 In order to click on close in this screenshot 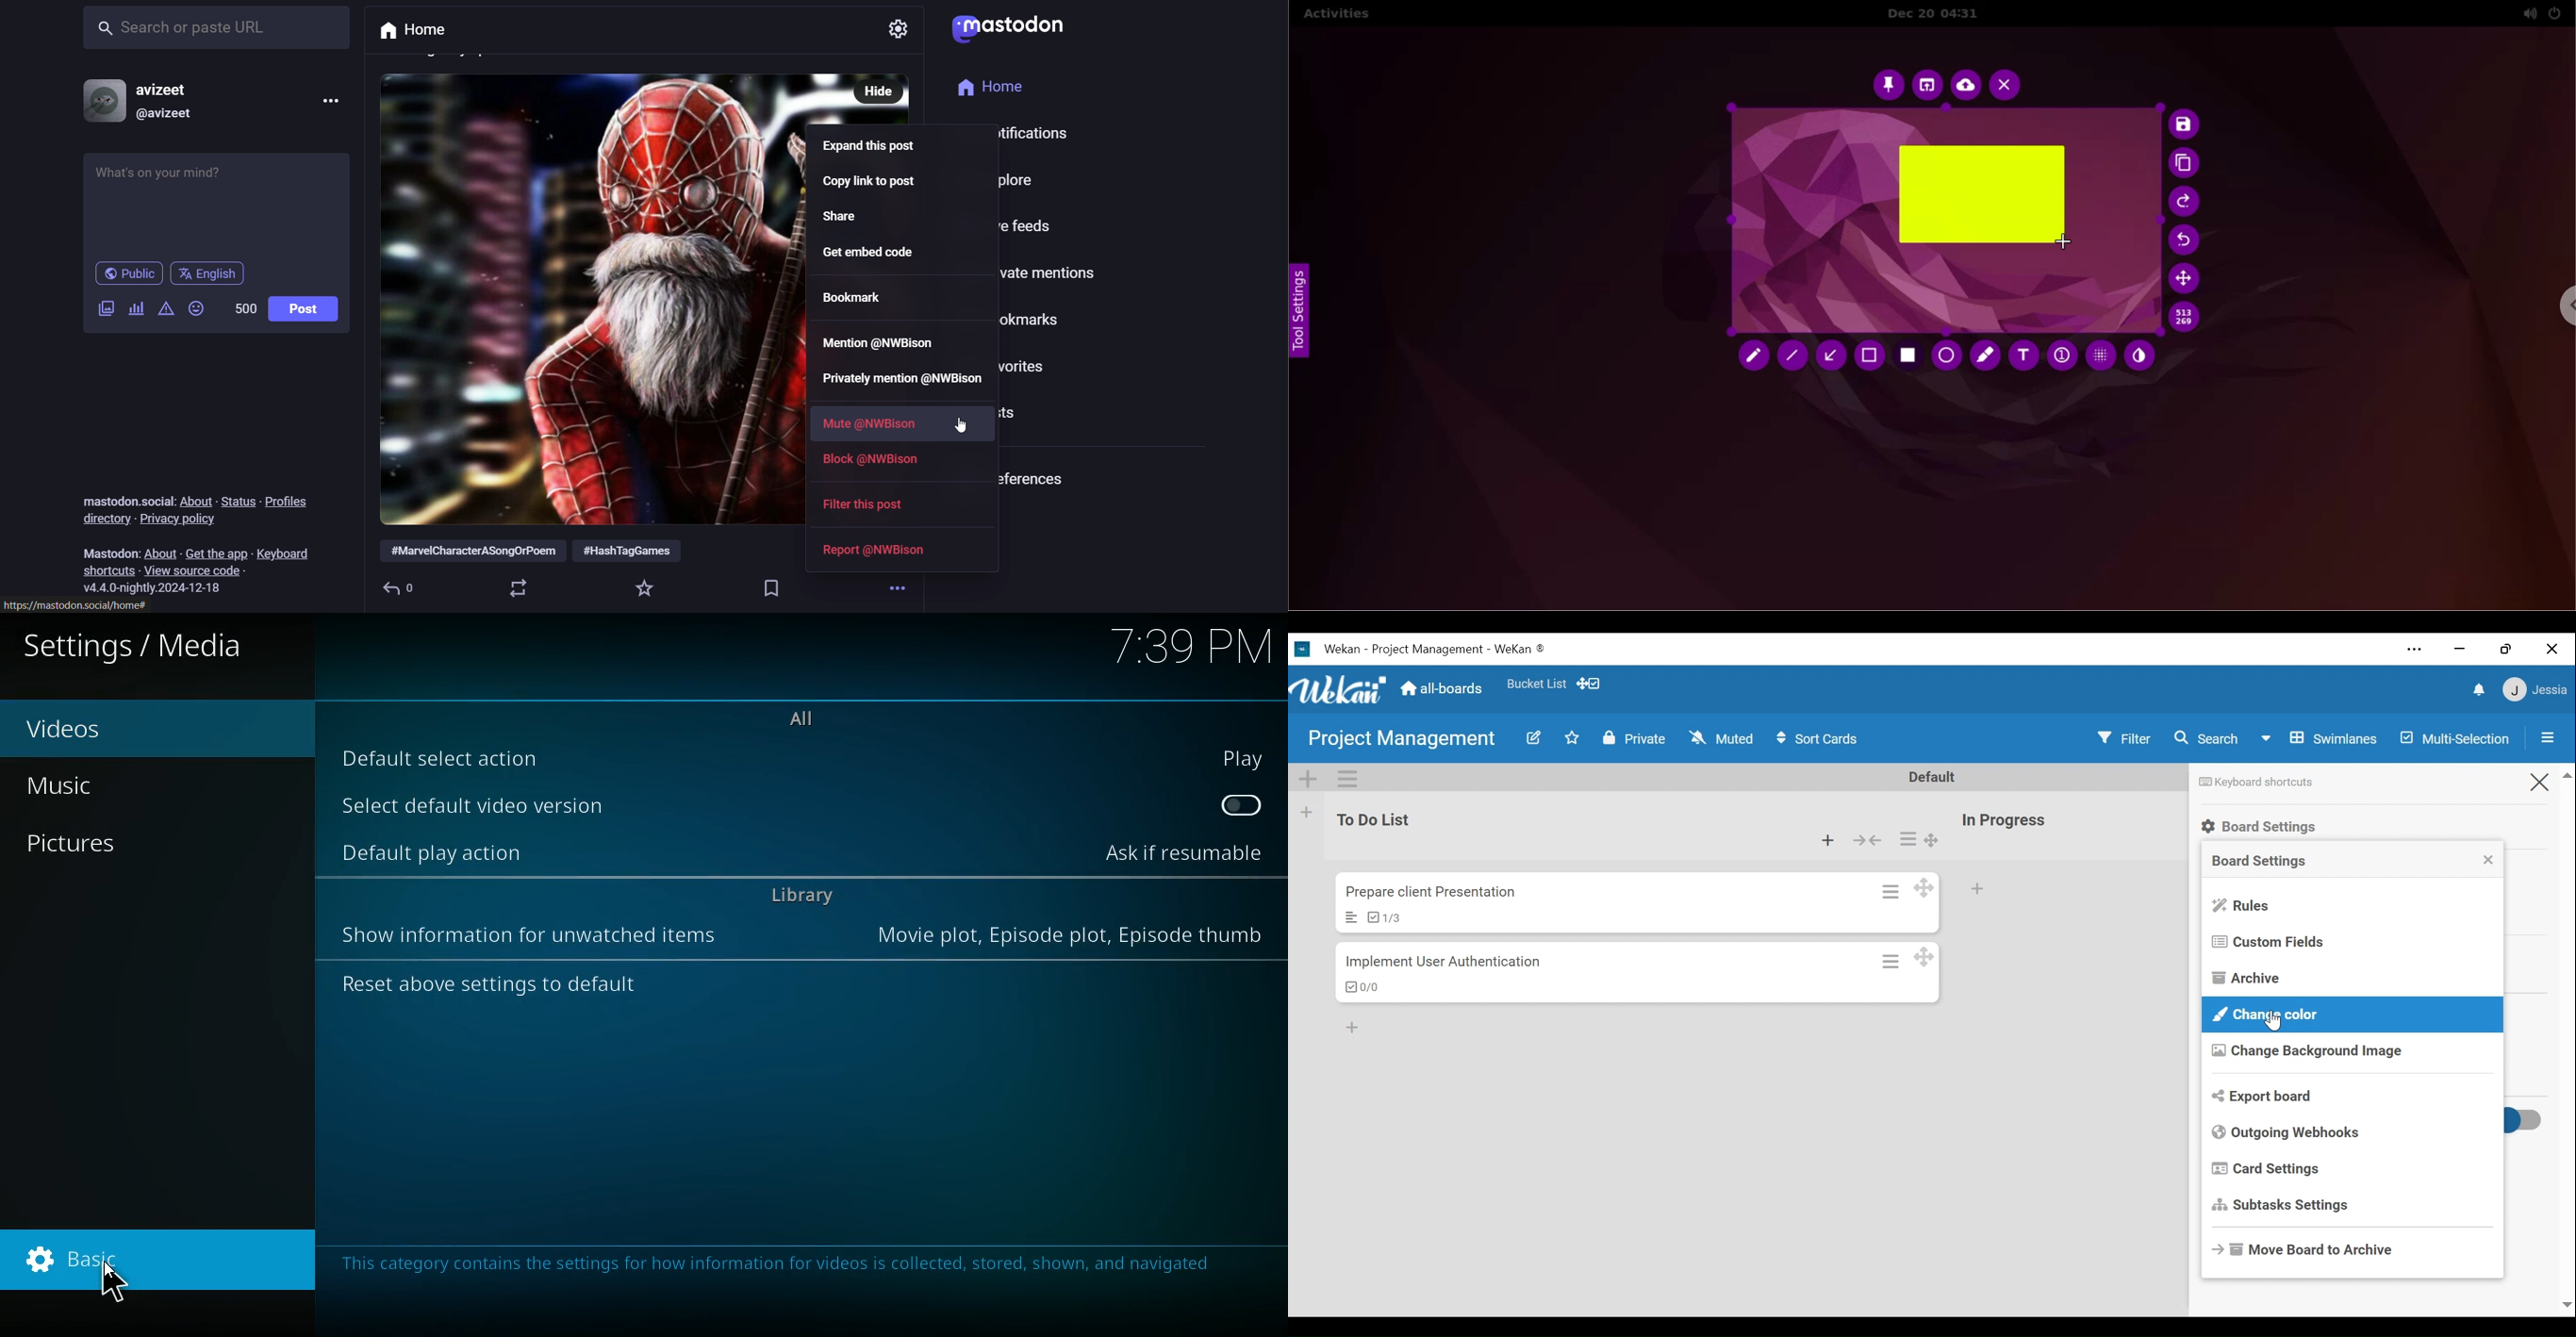, I will do `click(2462, 649)`.